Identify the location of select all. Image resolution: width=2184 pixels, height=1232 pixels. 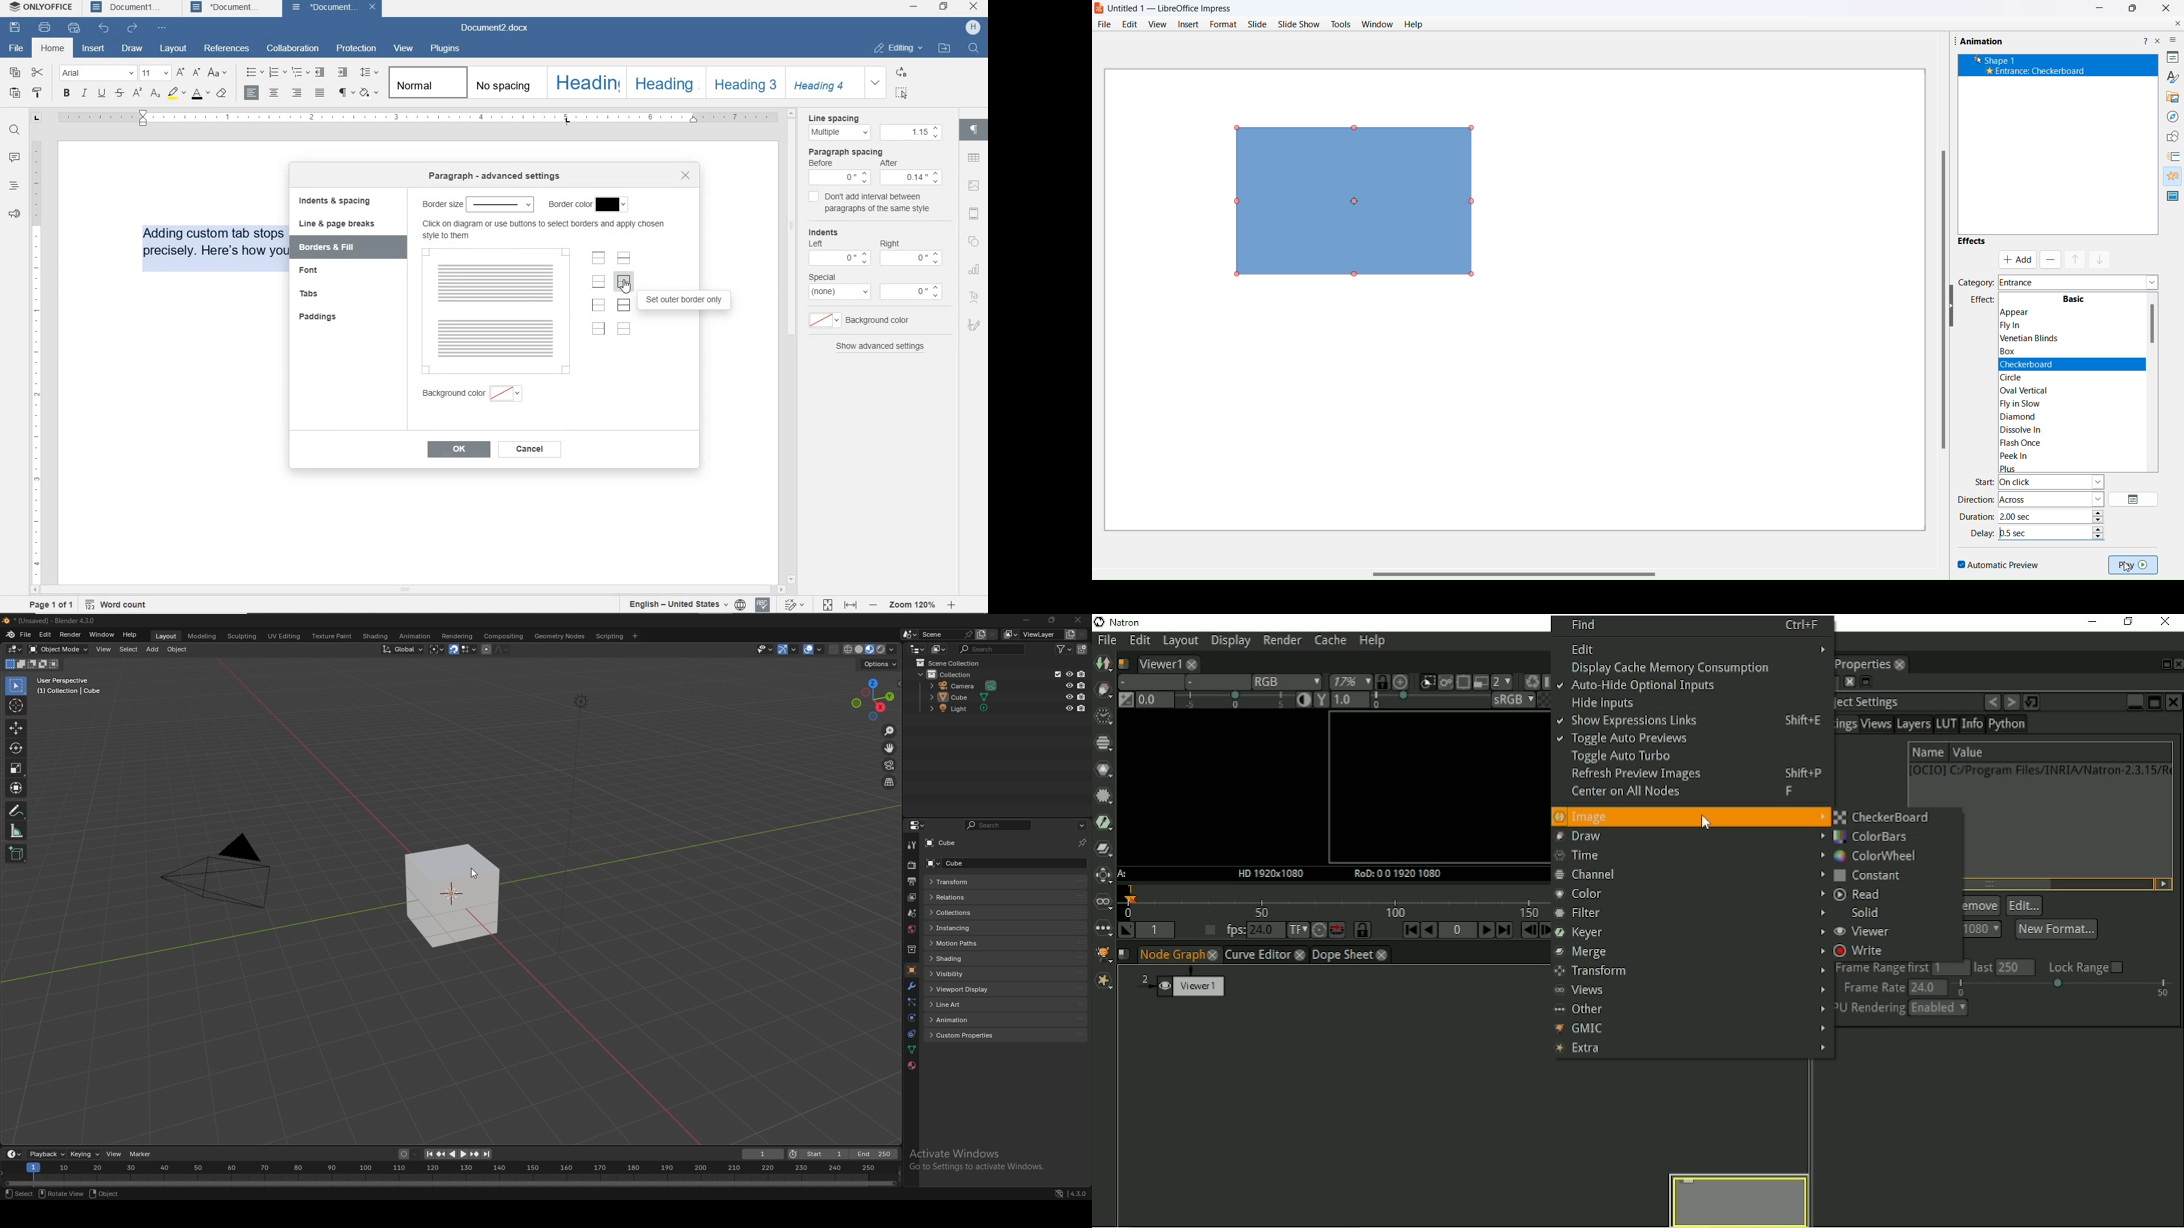
(903, 93).